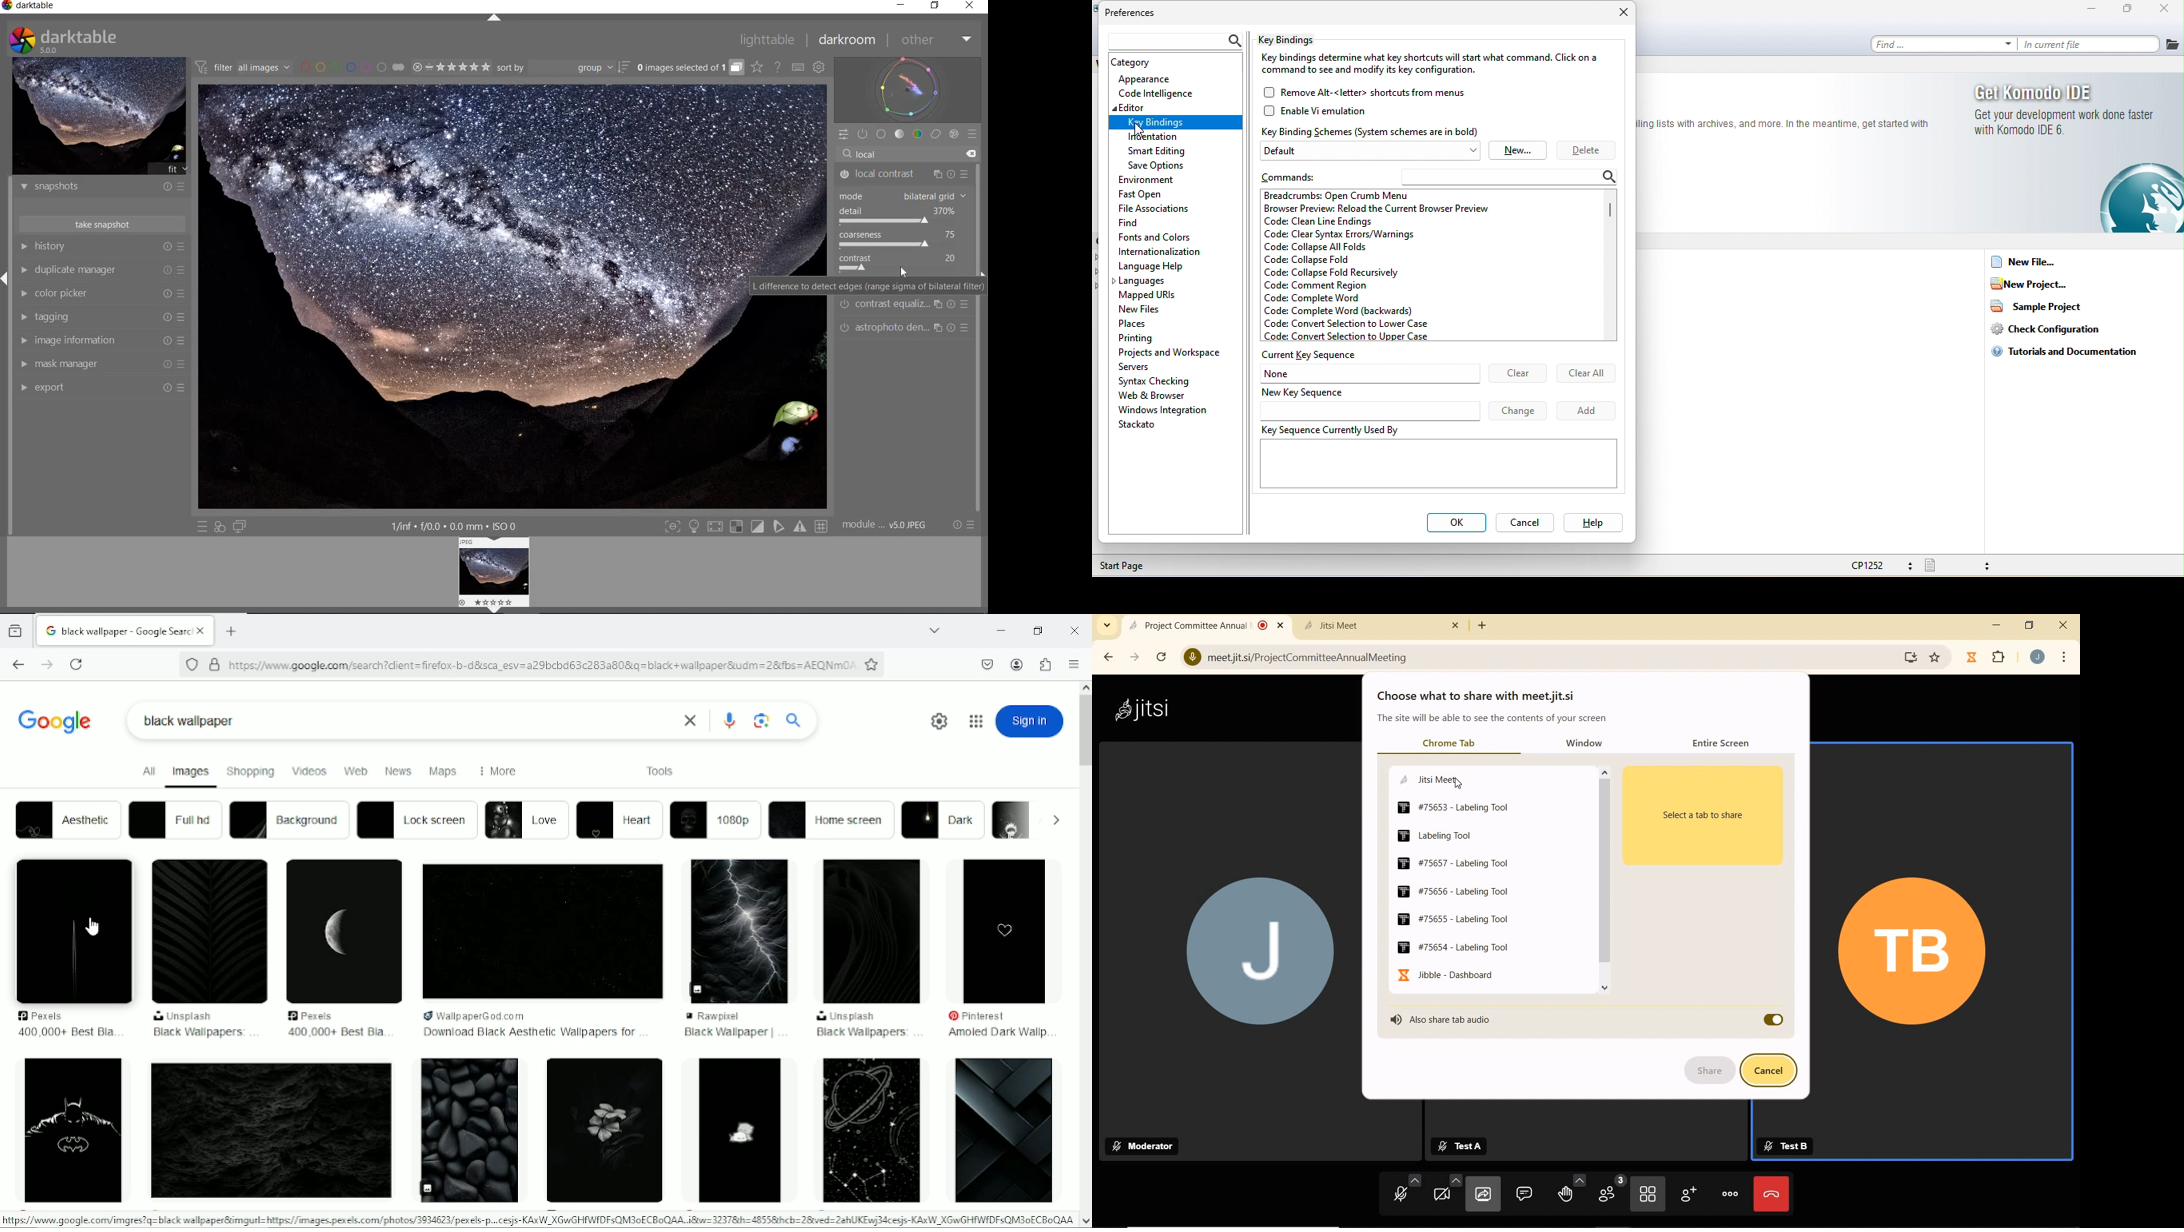 This screenshot has height=1232, width=2184. Describe the element at coordinates (127, 629) in the screenshot. I see `black wallpaper-google search` at that location.